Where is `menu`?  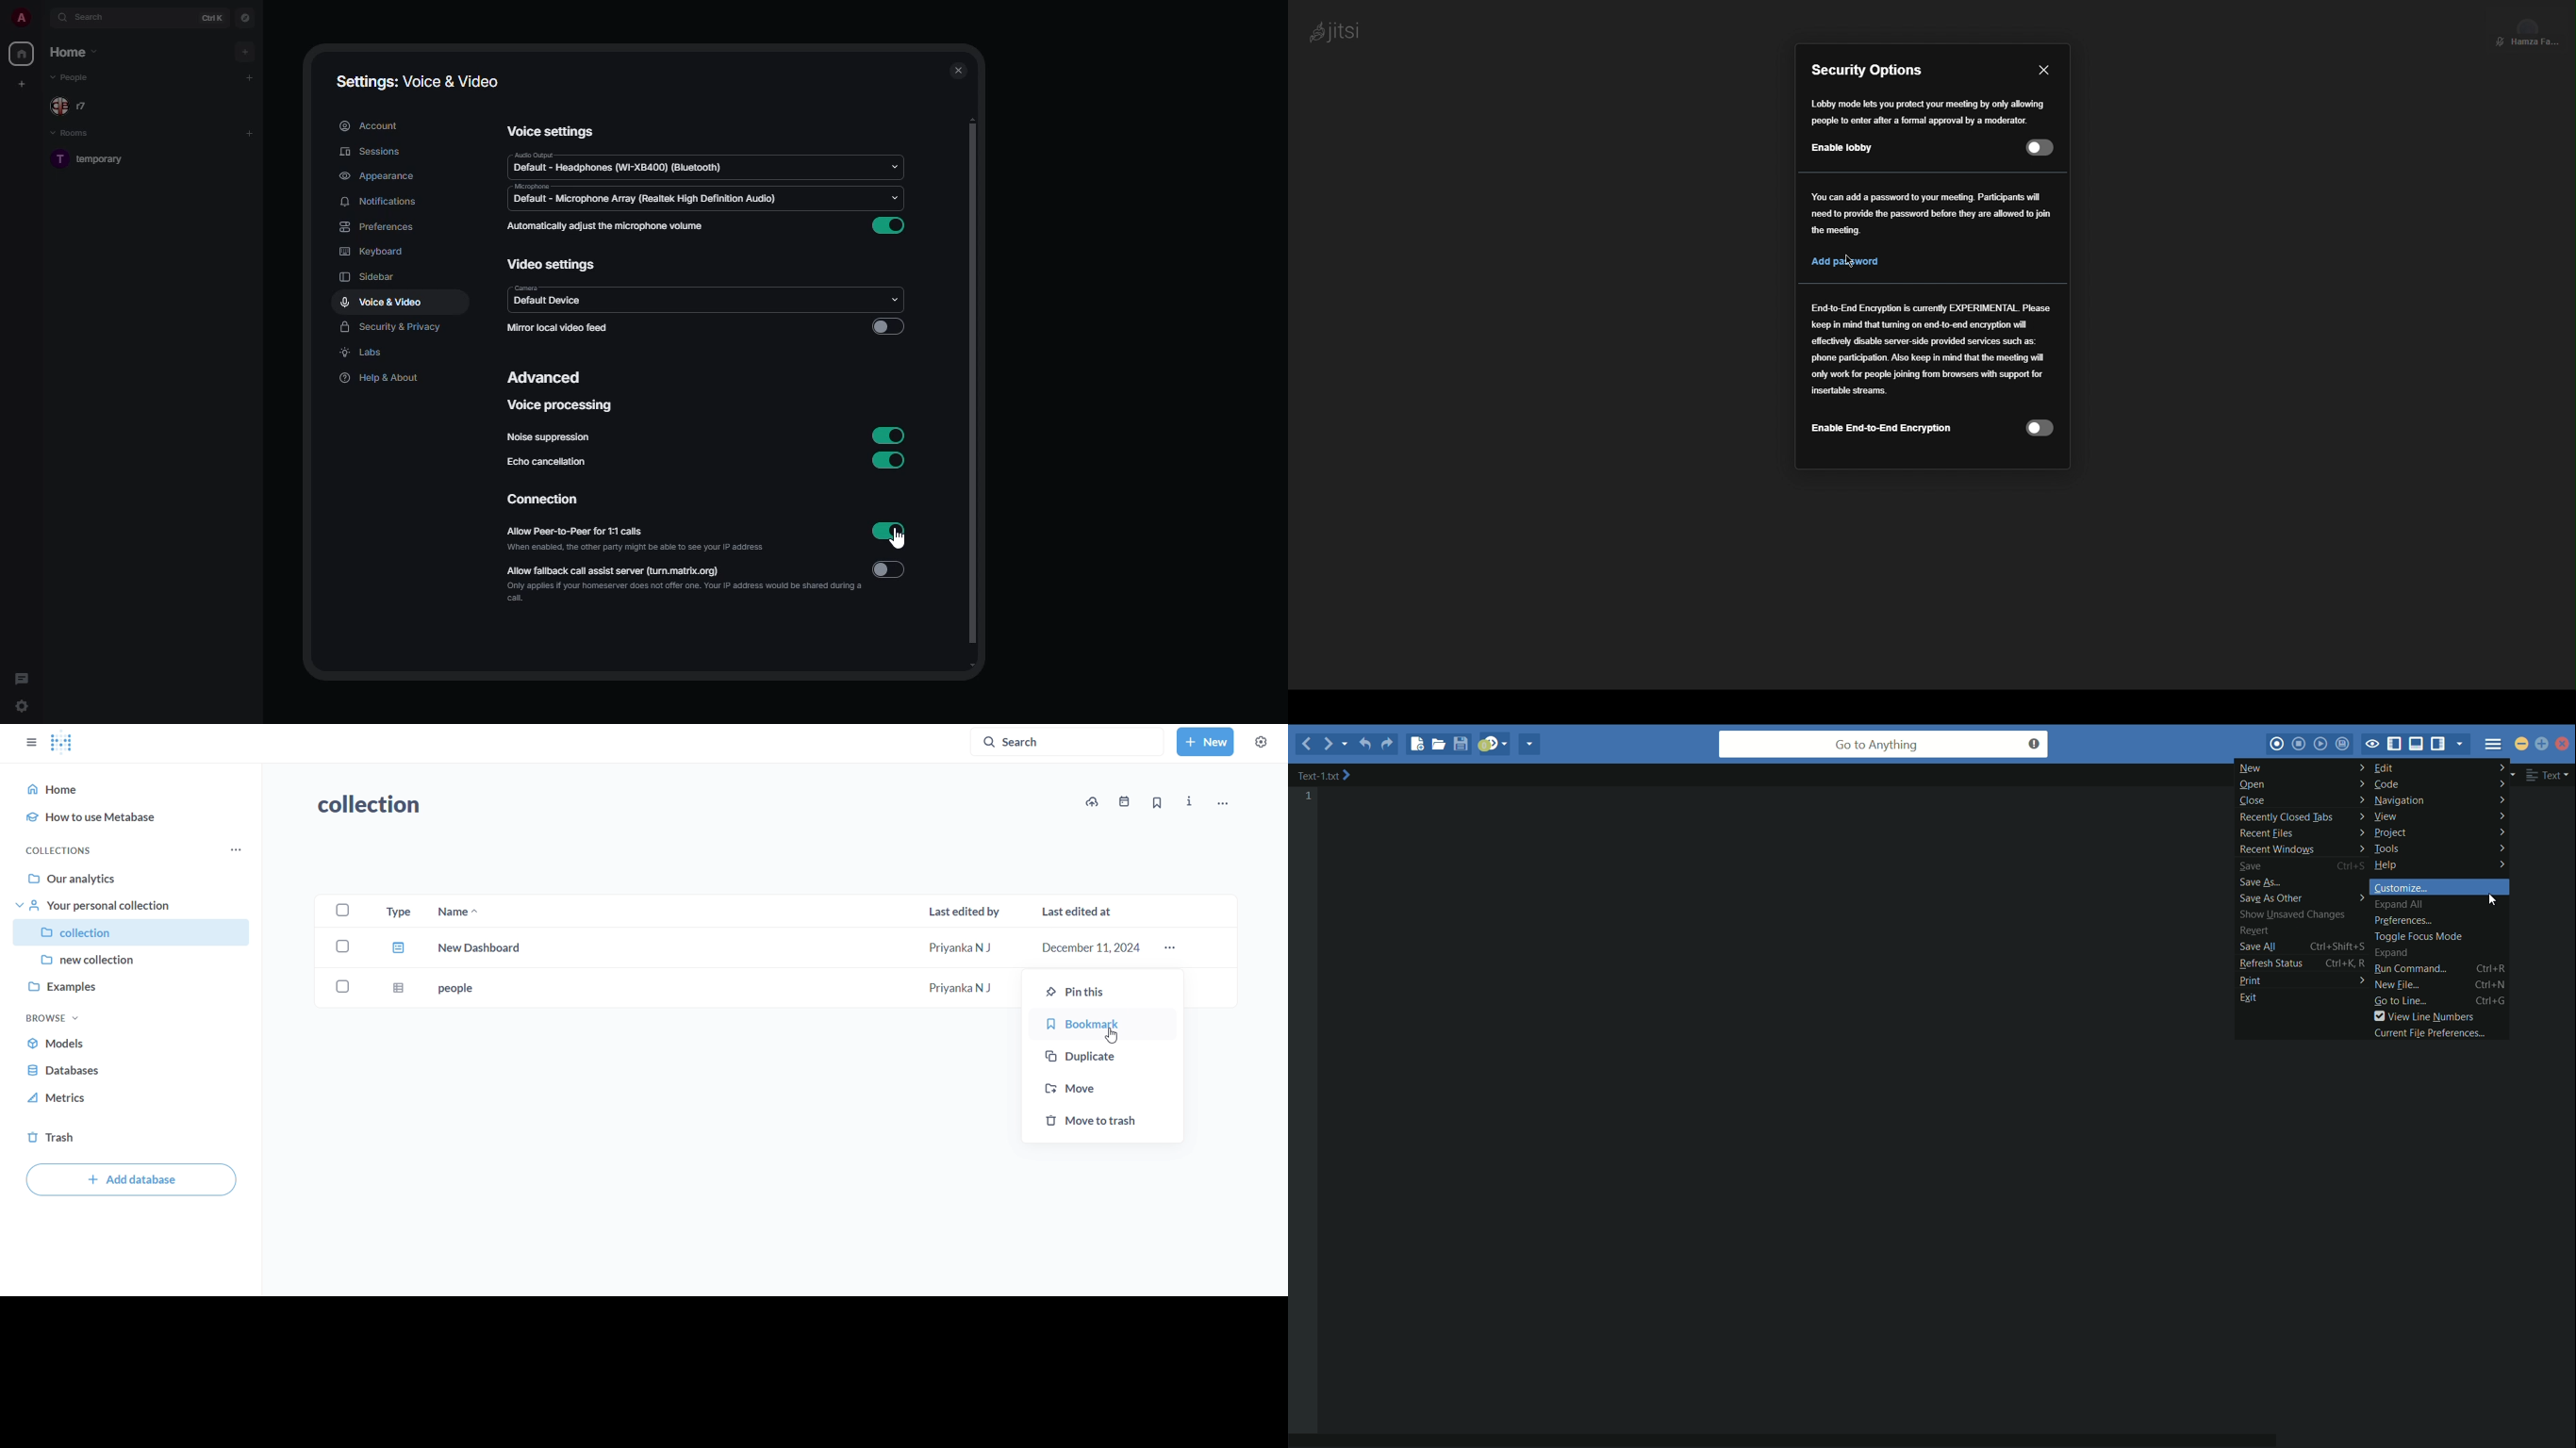
menu is located at coordinates (2494, 745).